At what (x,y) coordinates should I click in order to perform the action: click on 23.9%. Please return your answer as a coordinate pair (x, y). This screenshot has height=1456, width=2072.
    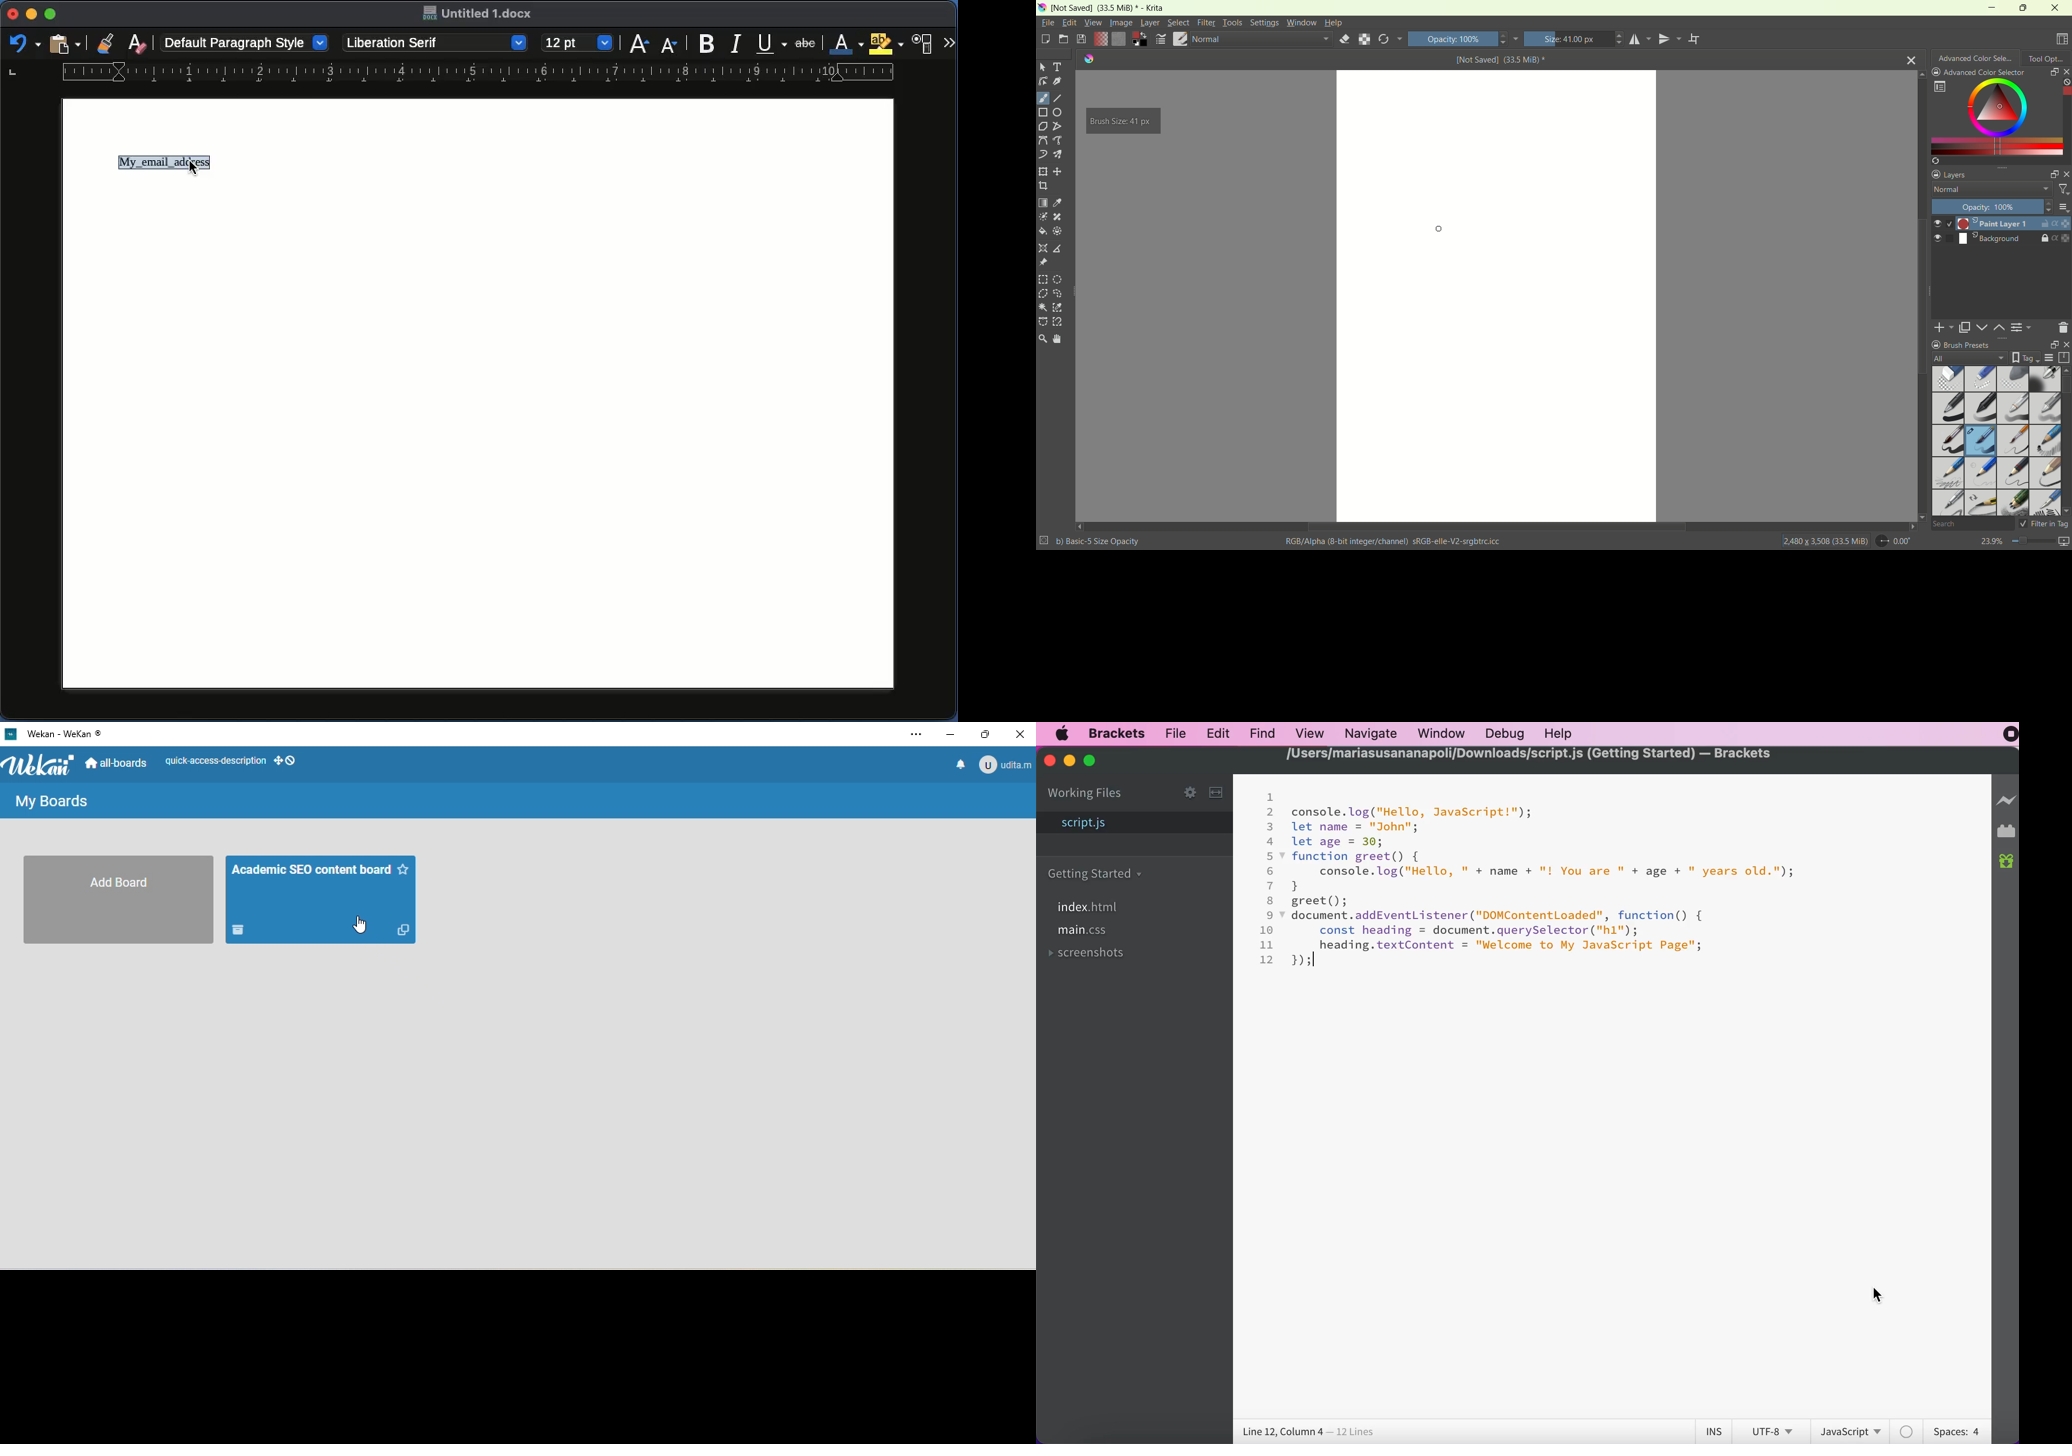
    Looking at the image, I should click on (2025, 543).